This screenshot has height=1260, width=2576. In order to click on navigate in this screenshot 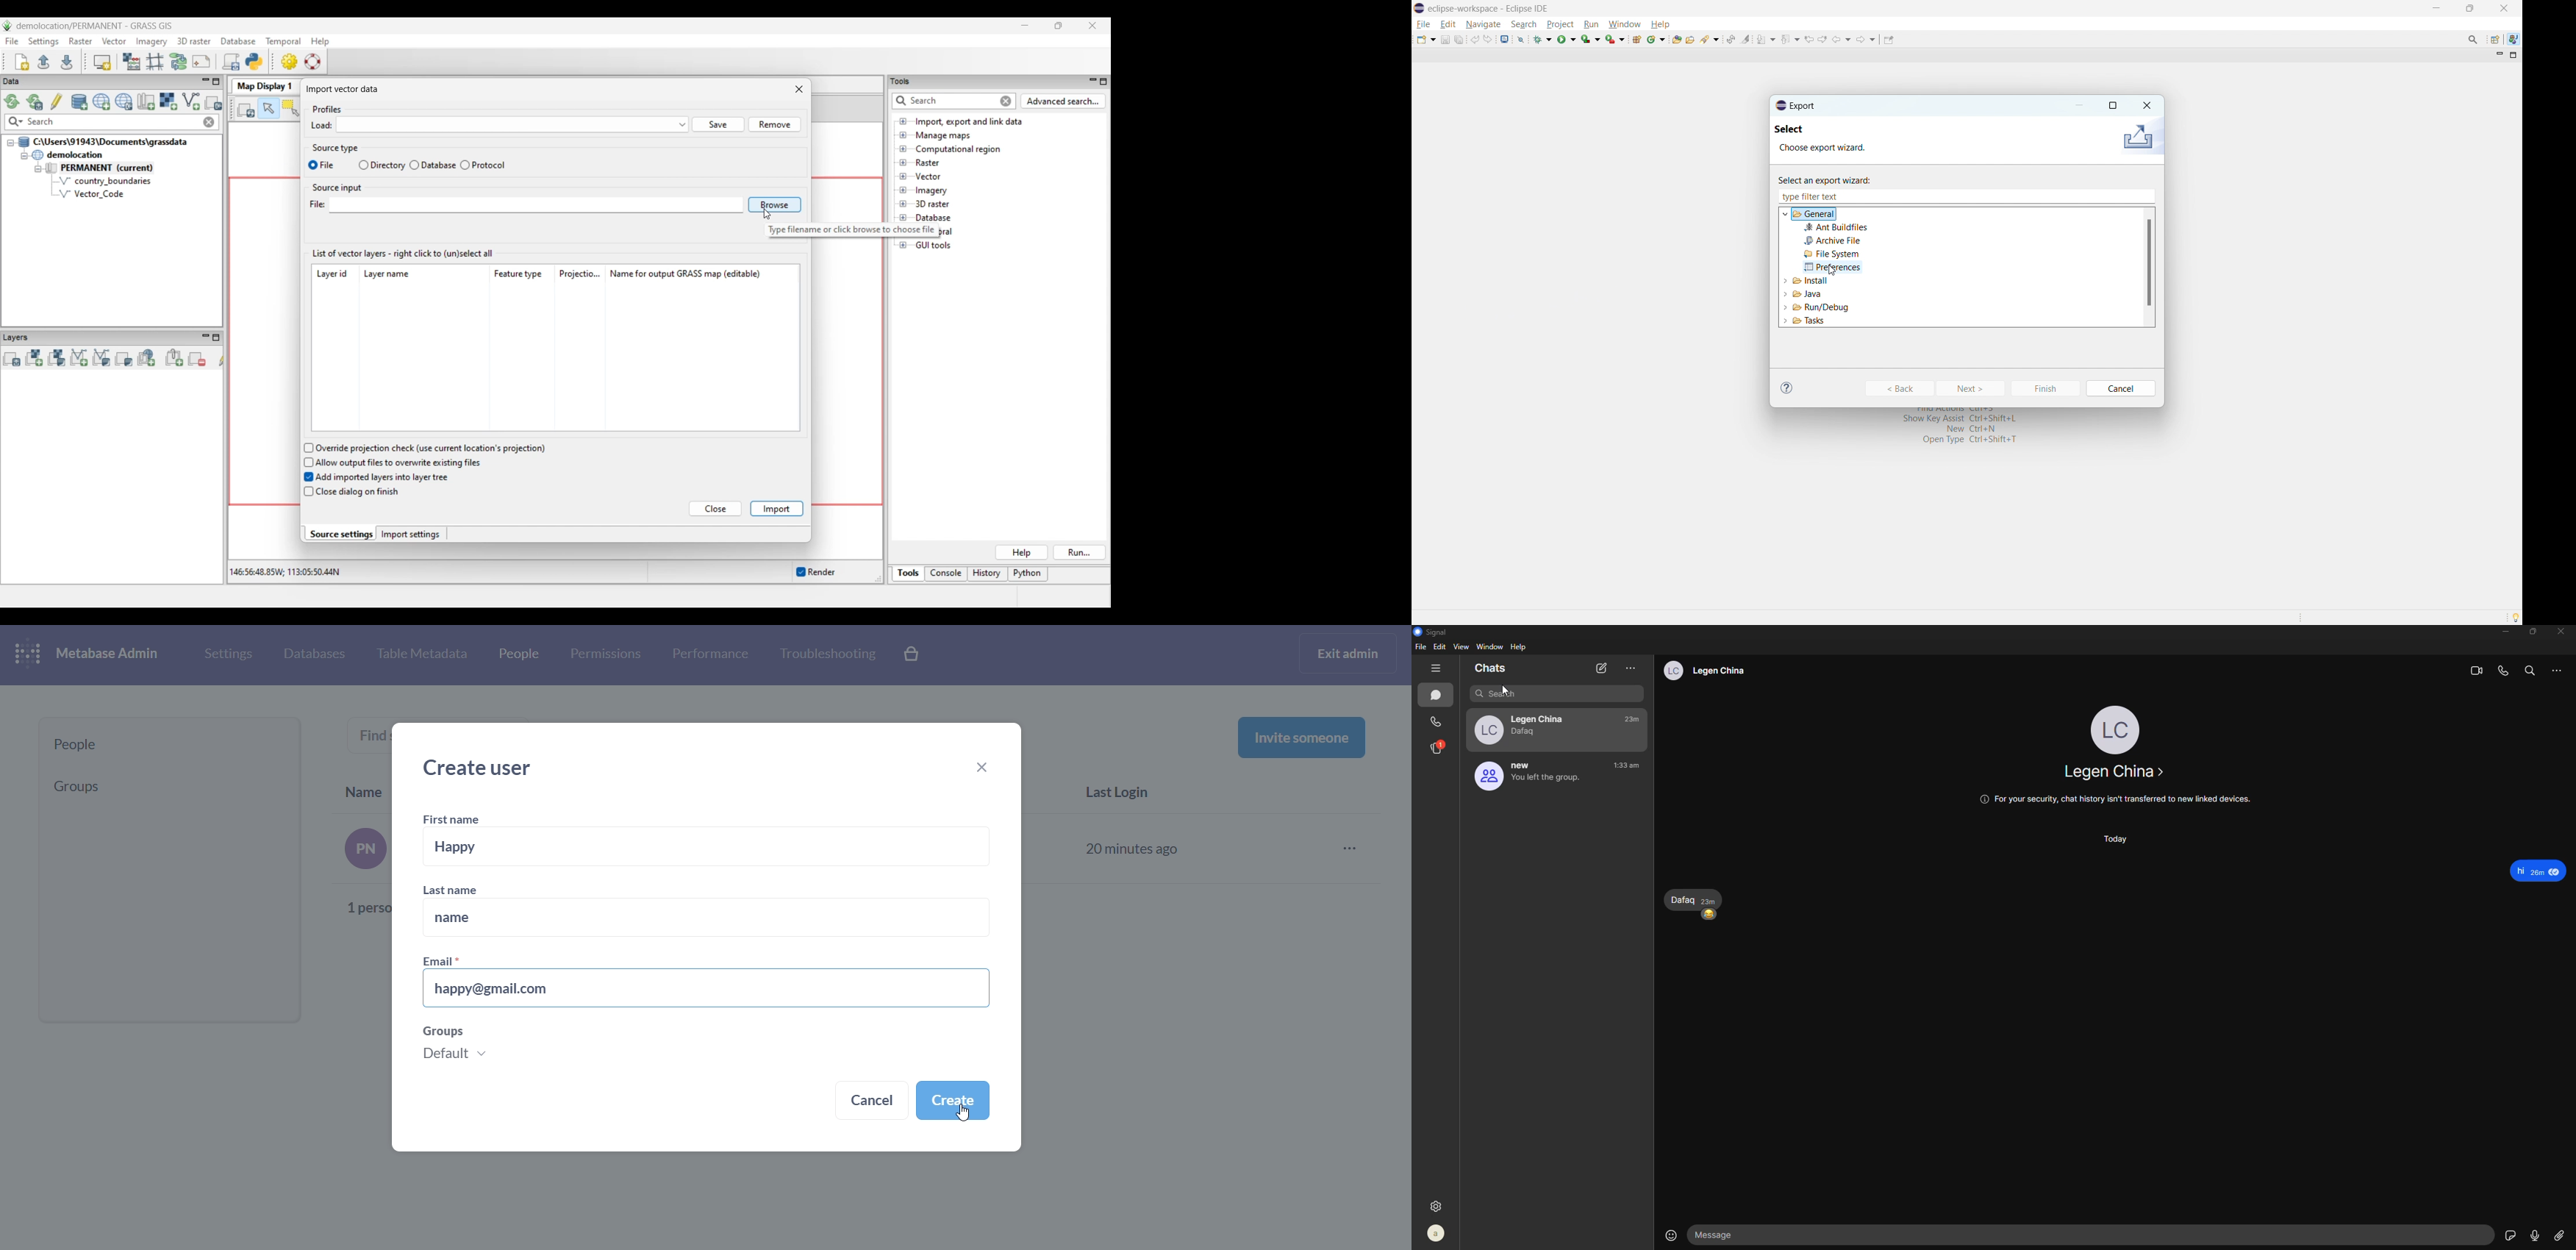, I will do `click(1483, 25)`.